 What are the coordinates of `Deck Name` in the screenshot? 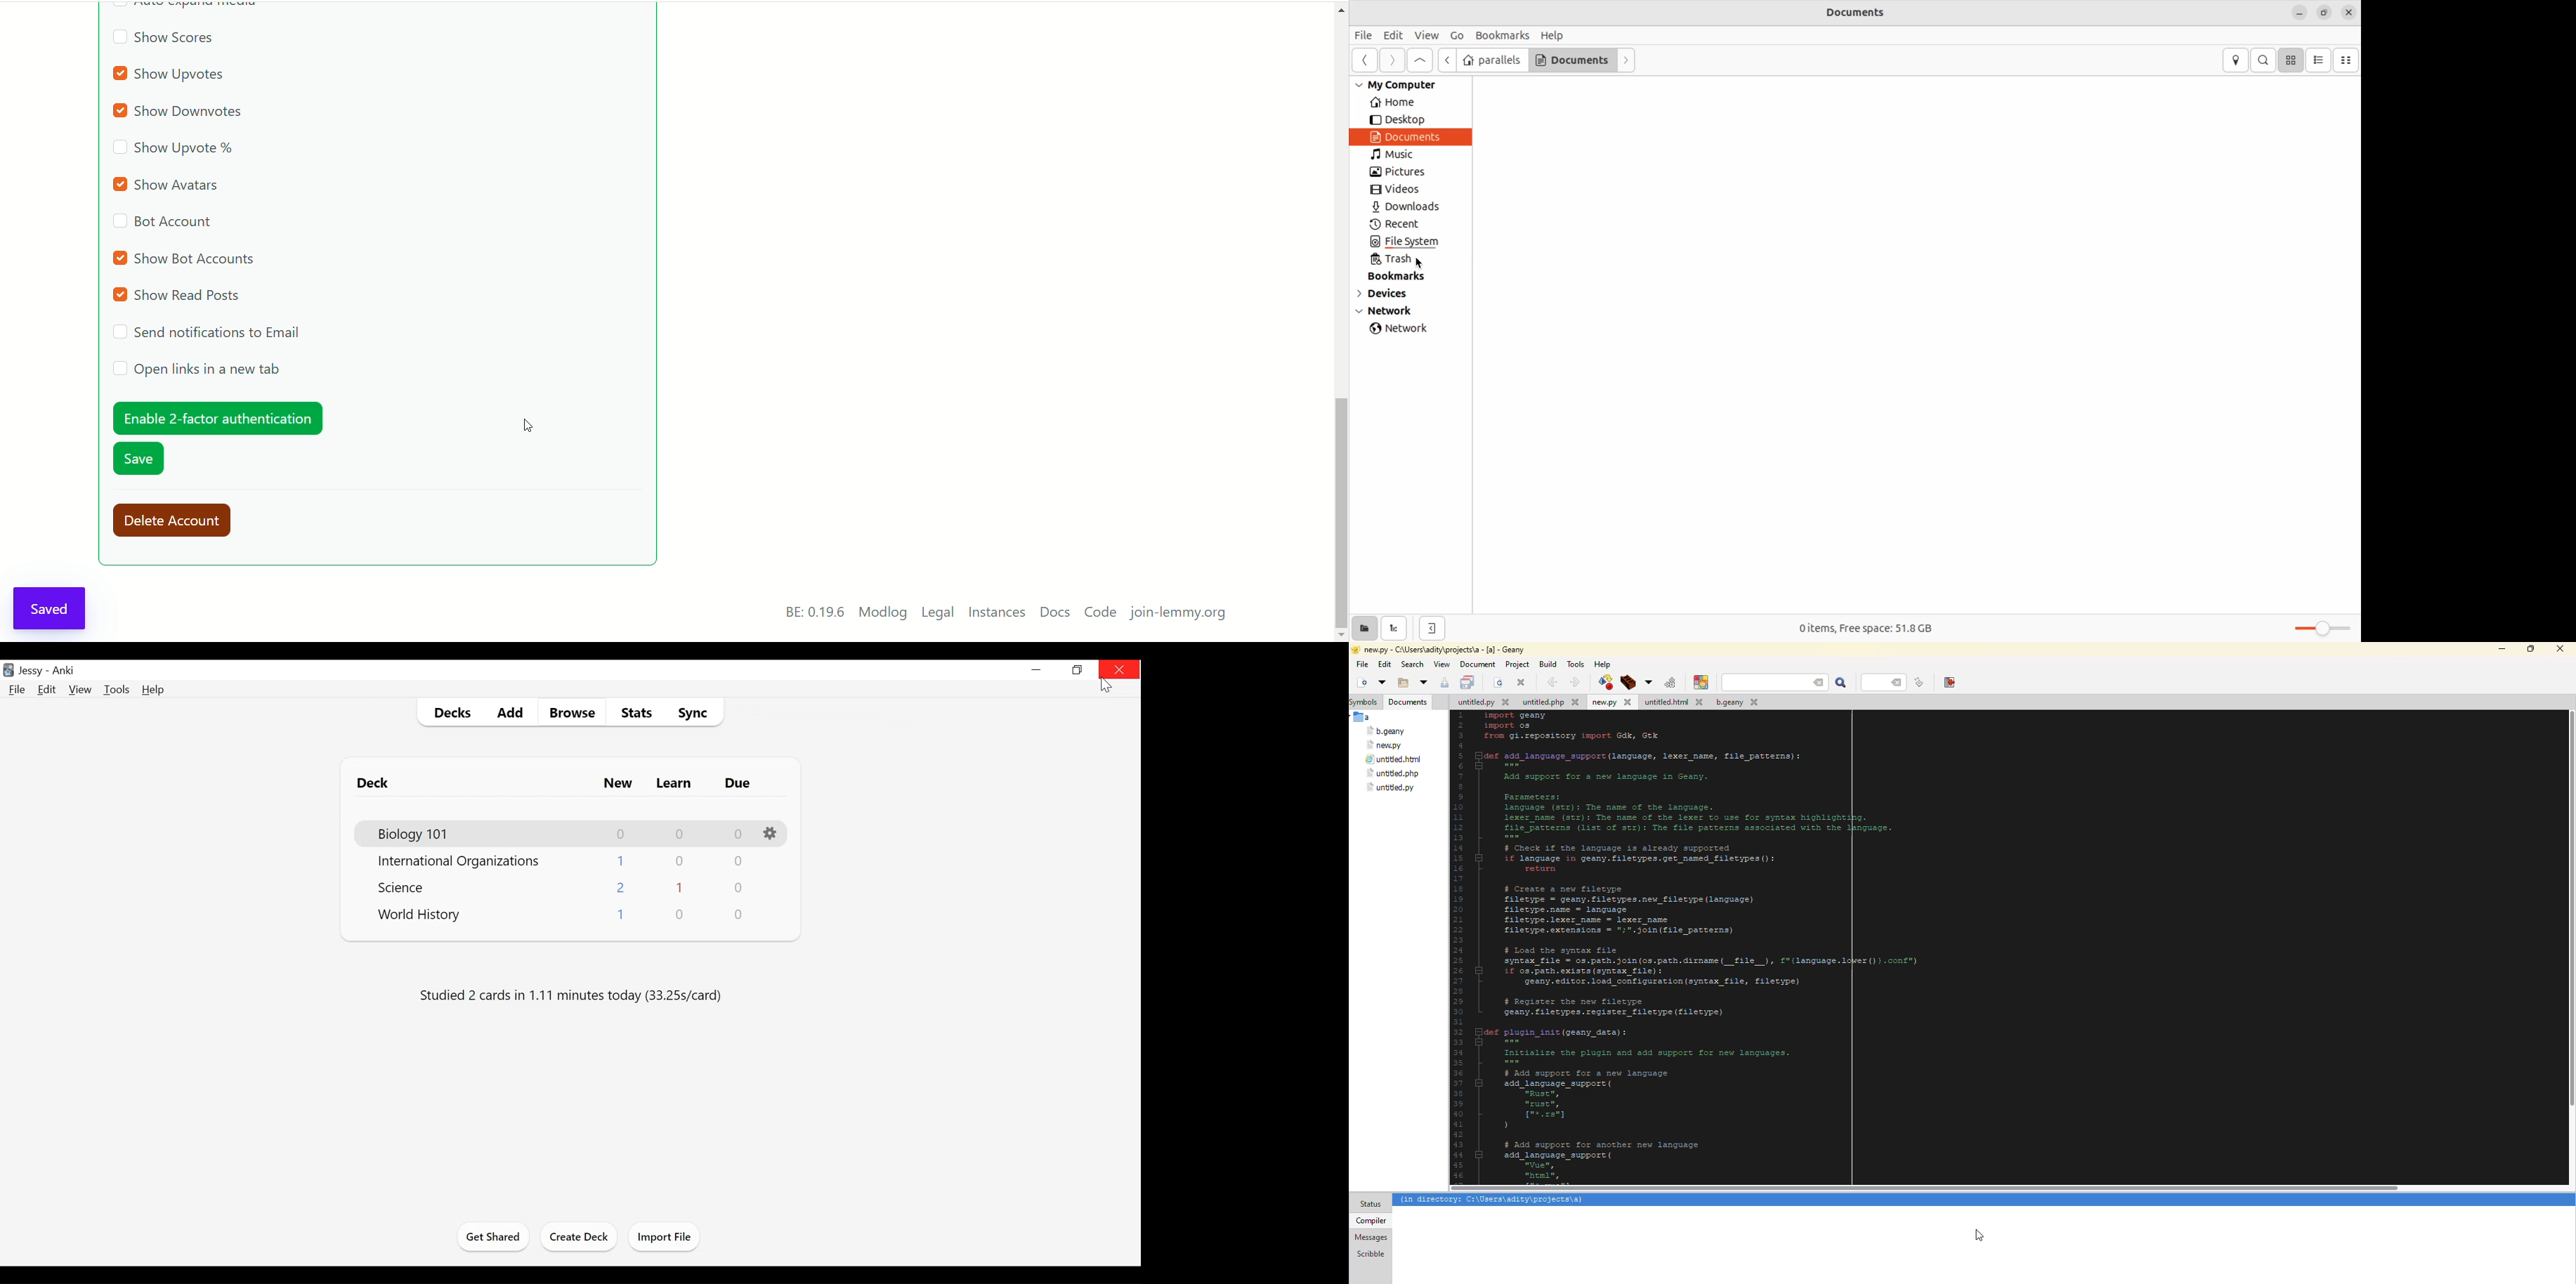 It's located at (415, 833).